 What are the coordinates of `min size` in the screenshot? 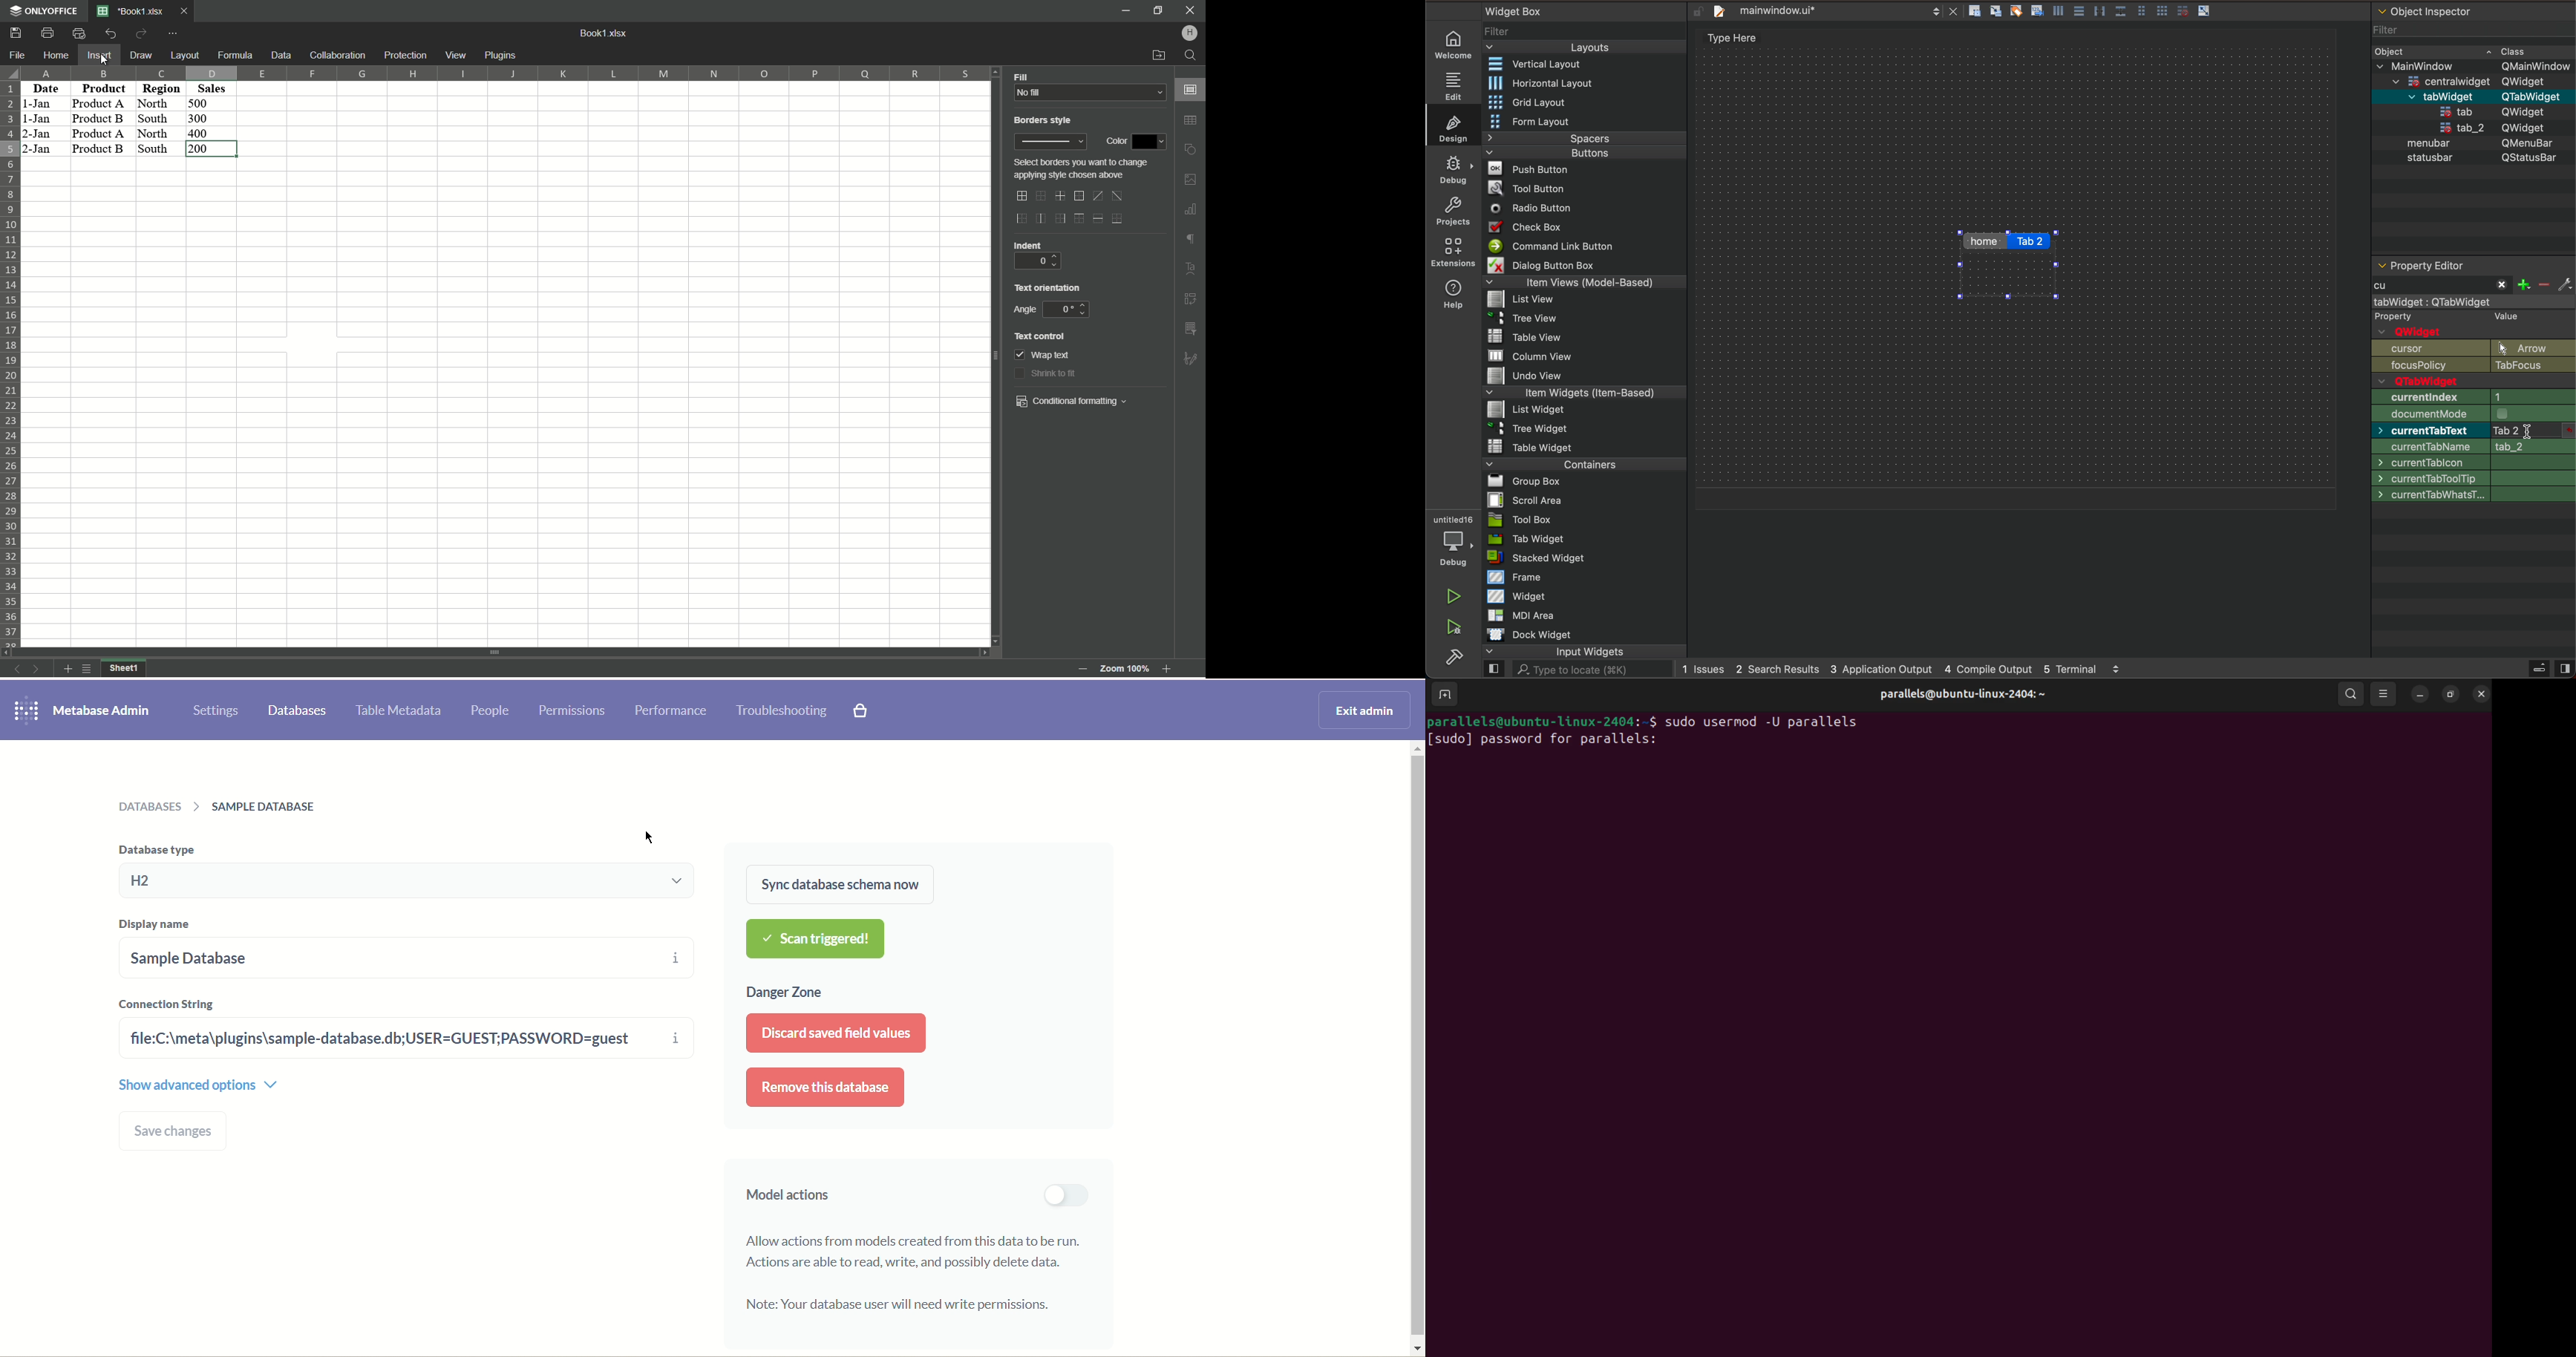 It's located at (2475, 430).